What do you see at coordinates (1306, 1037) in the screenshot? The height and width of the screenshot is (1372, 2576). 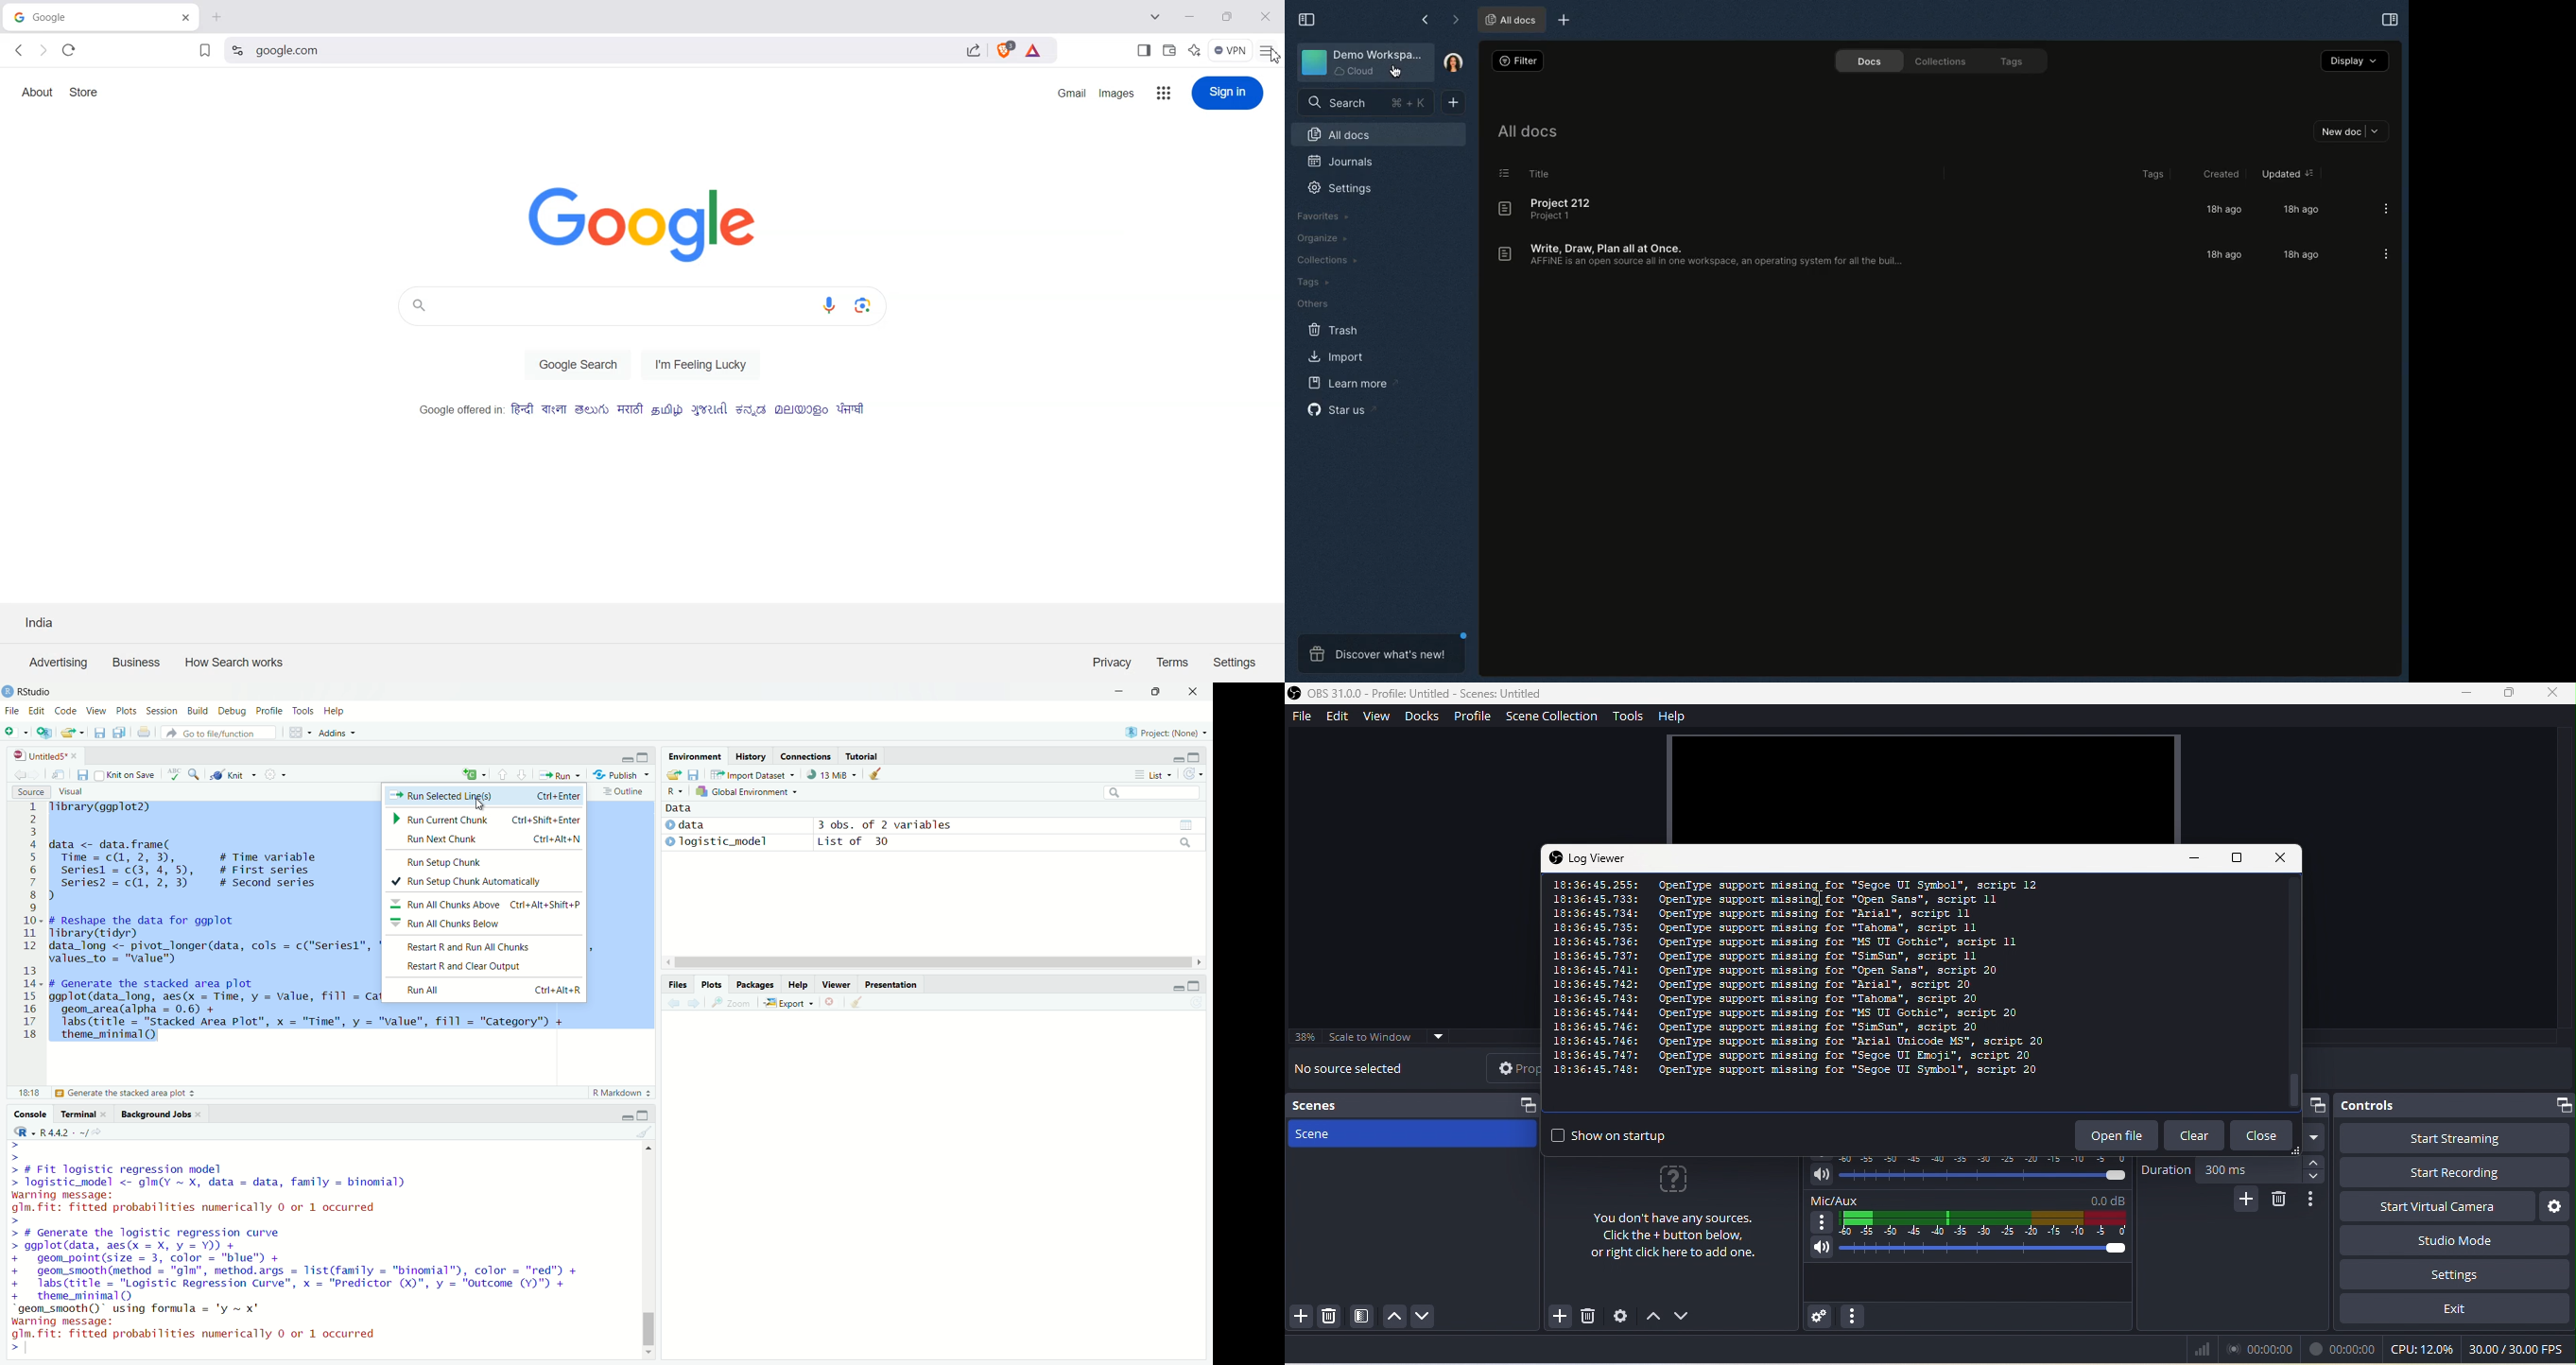 I see `38%` at bounding box center [1306, 1037].